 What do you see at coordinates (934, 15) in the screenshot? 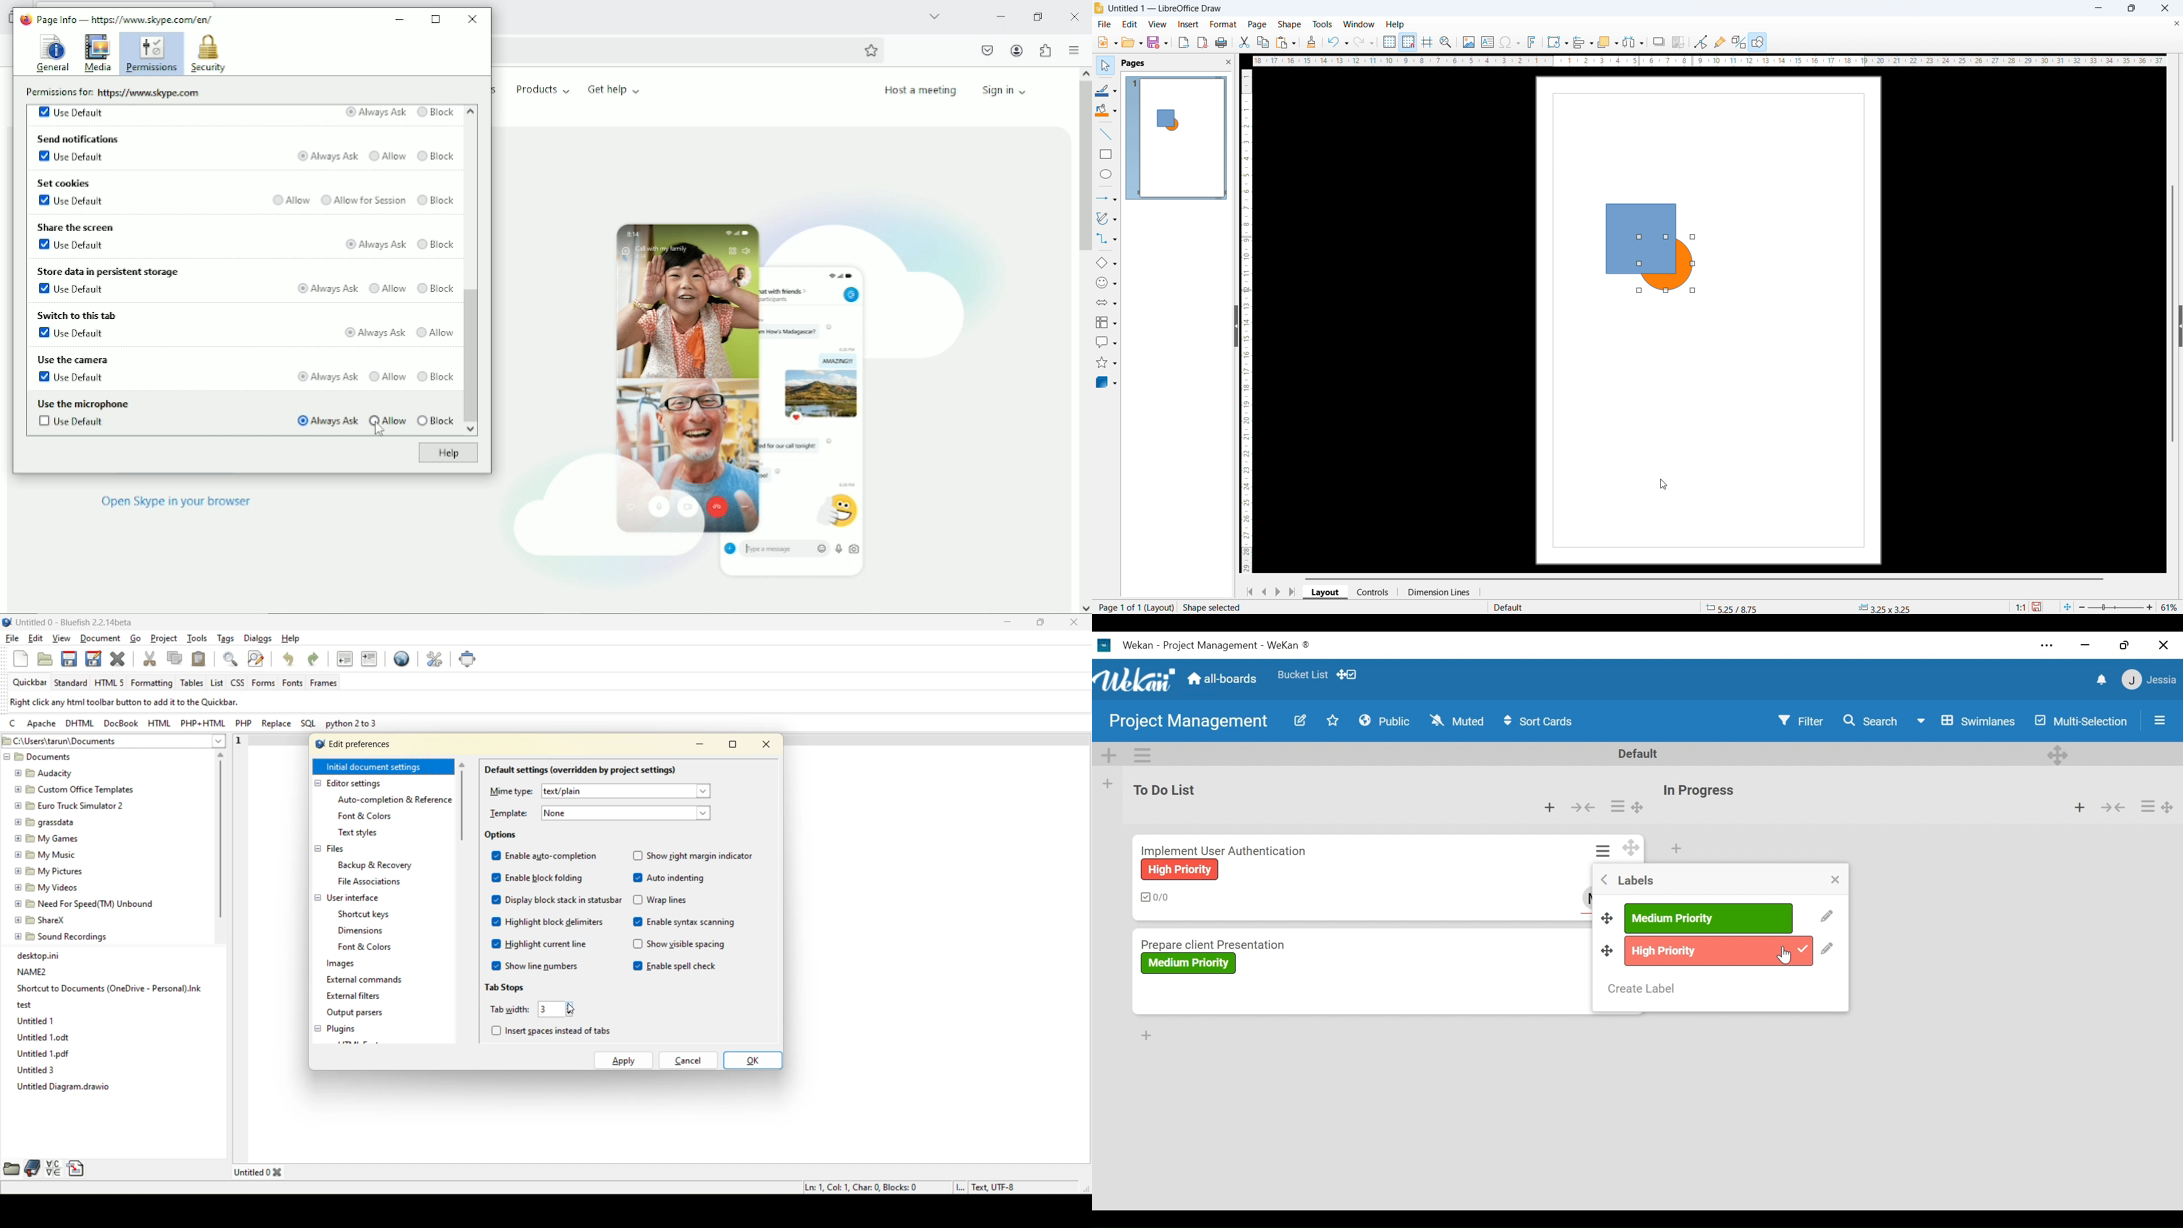
I see `List all tabs` at bounding box center [934, 15].